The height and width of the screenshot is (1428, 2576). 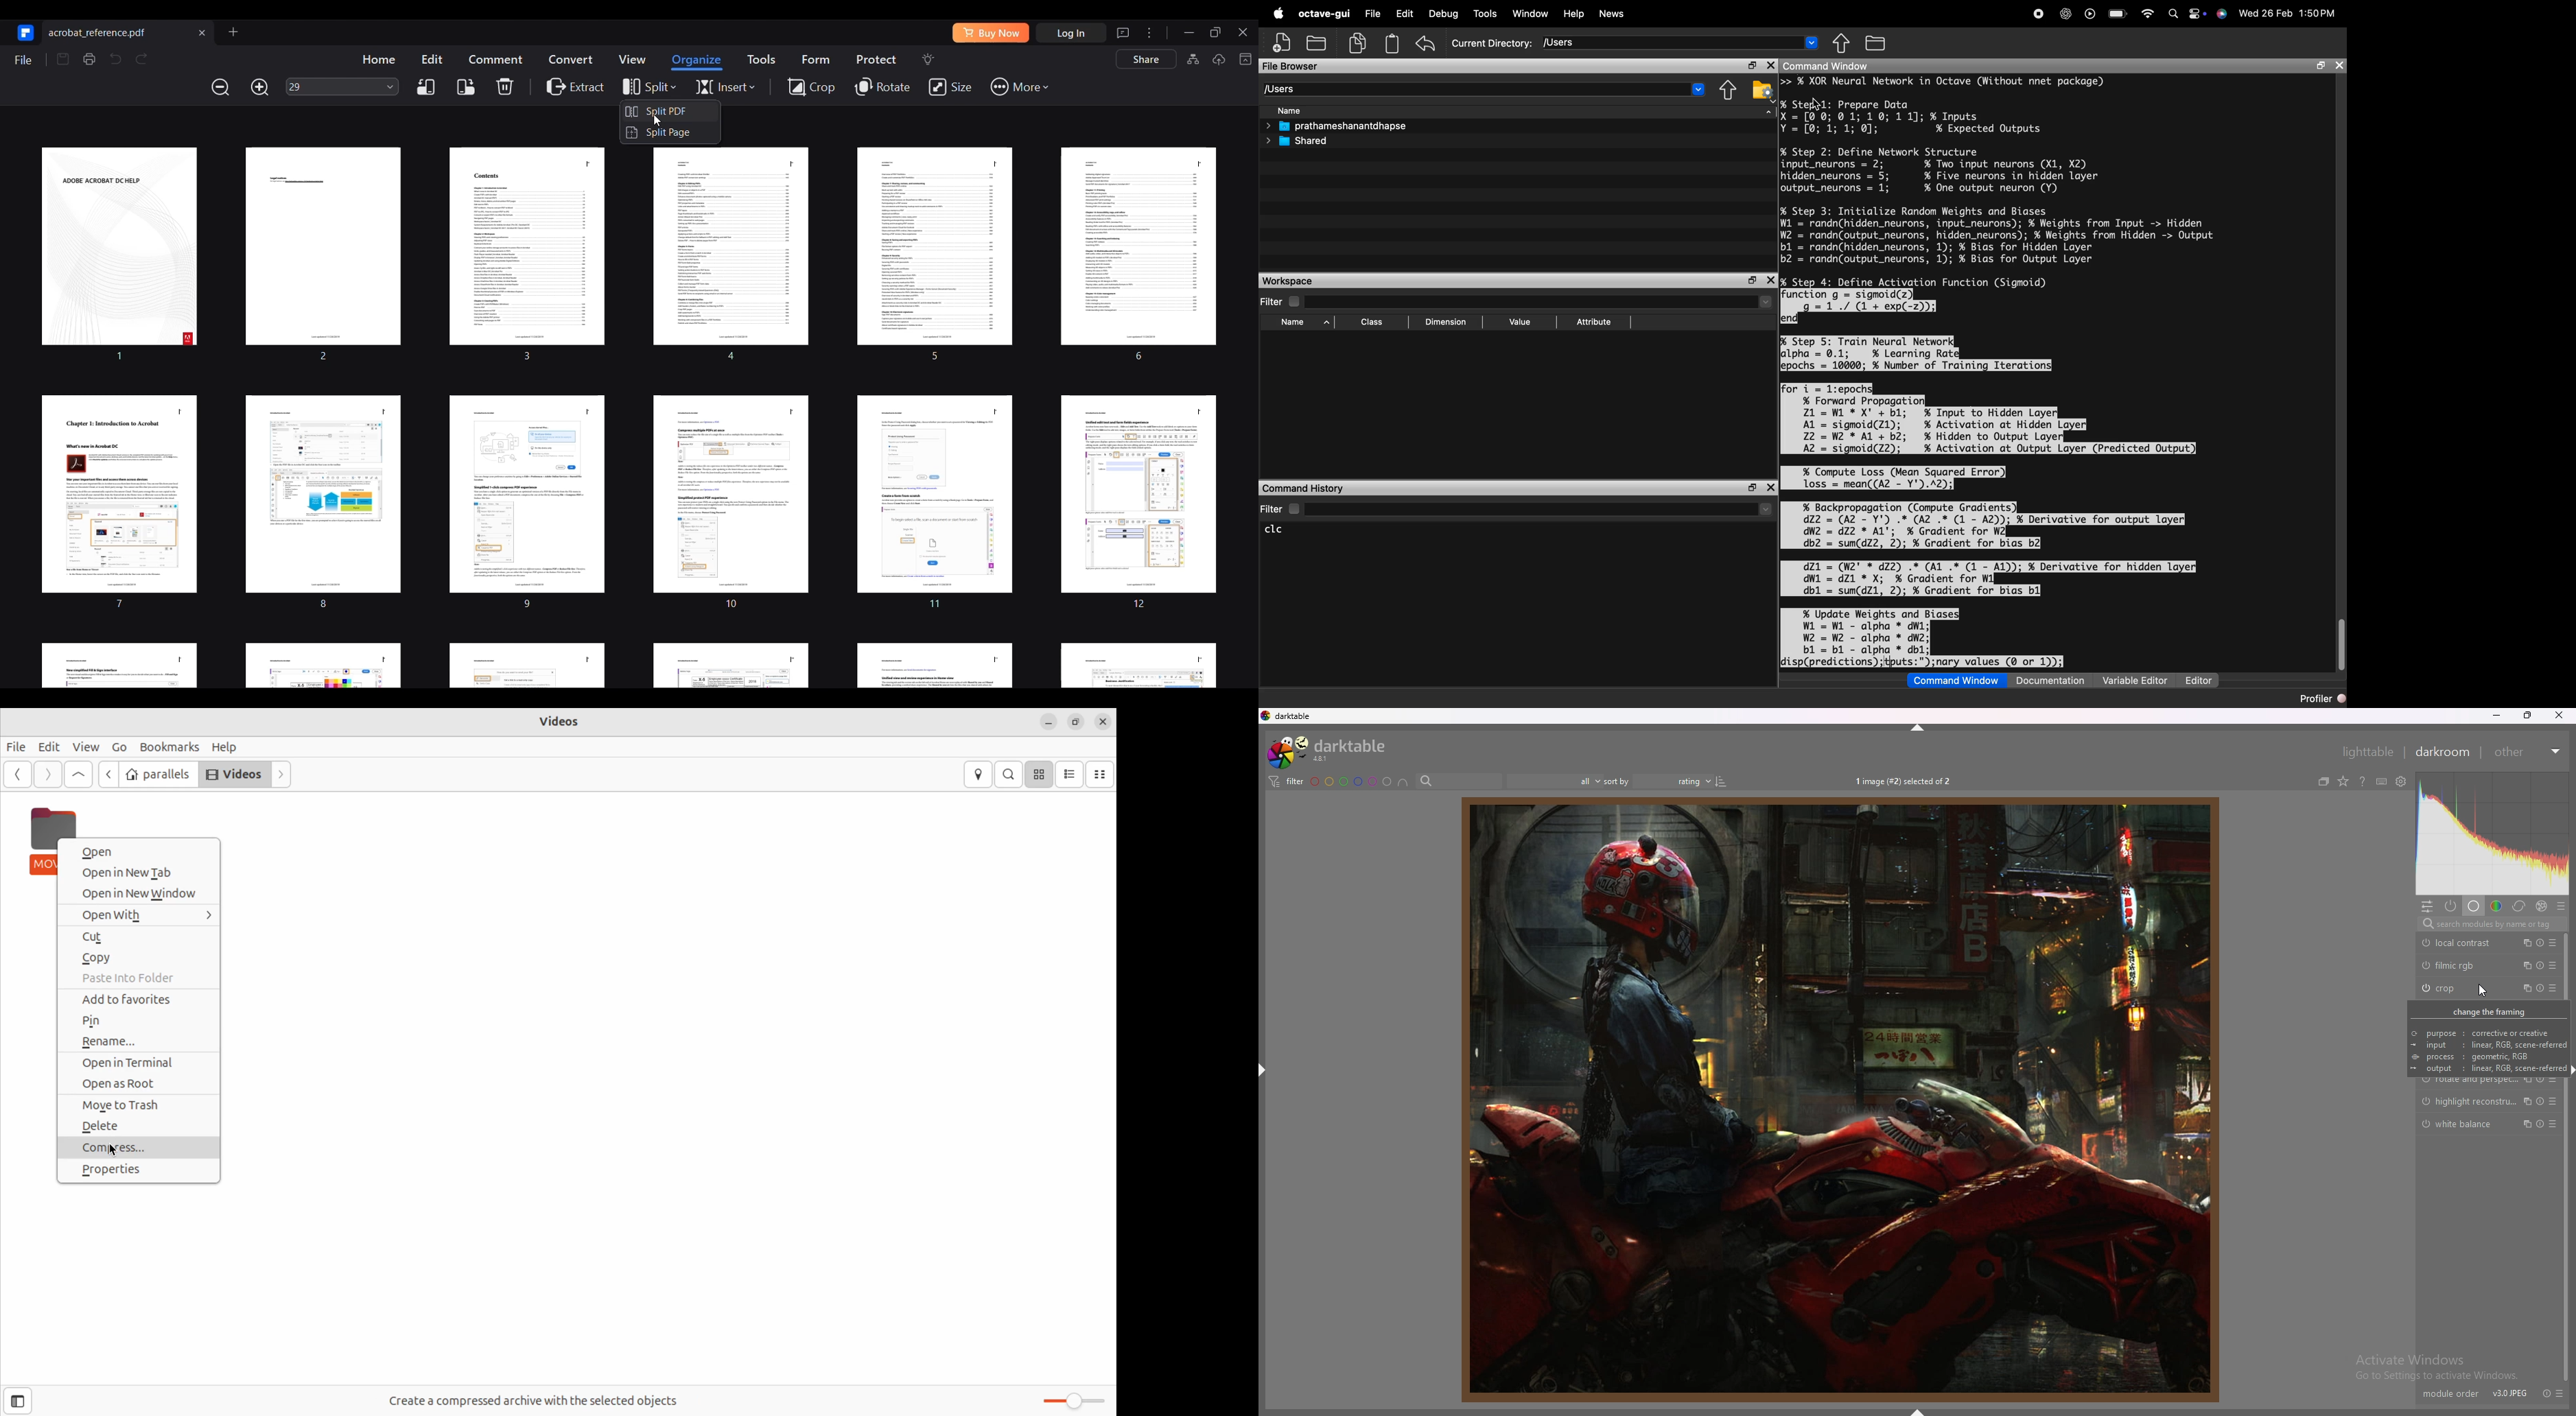 I want to click on Organize highlighted/Current menu, so click(x=698, y=62).